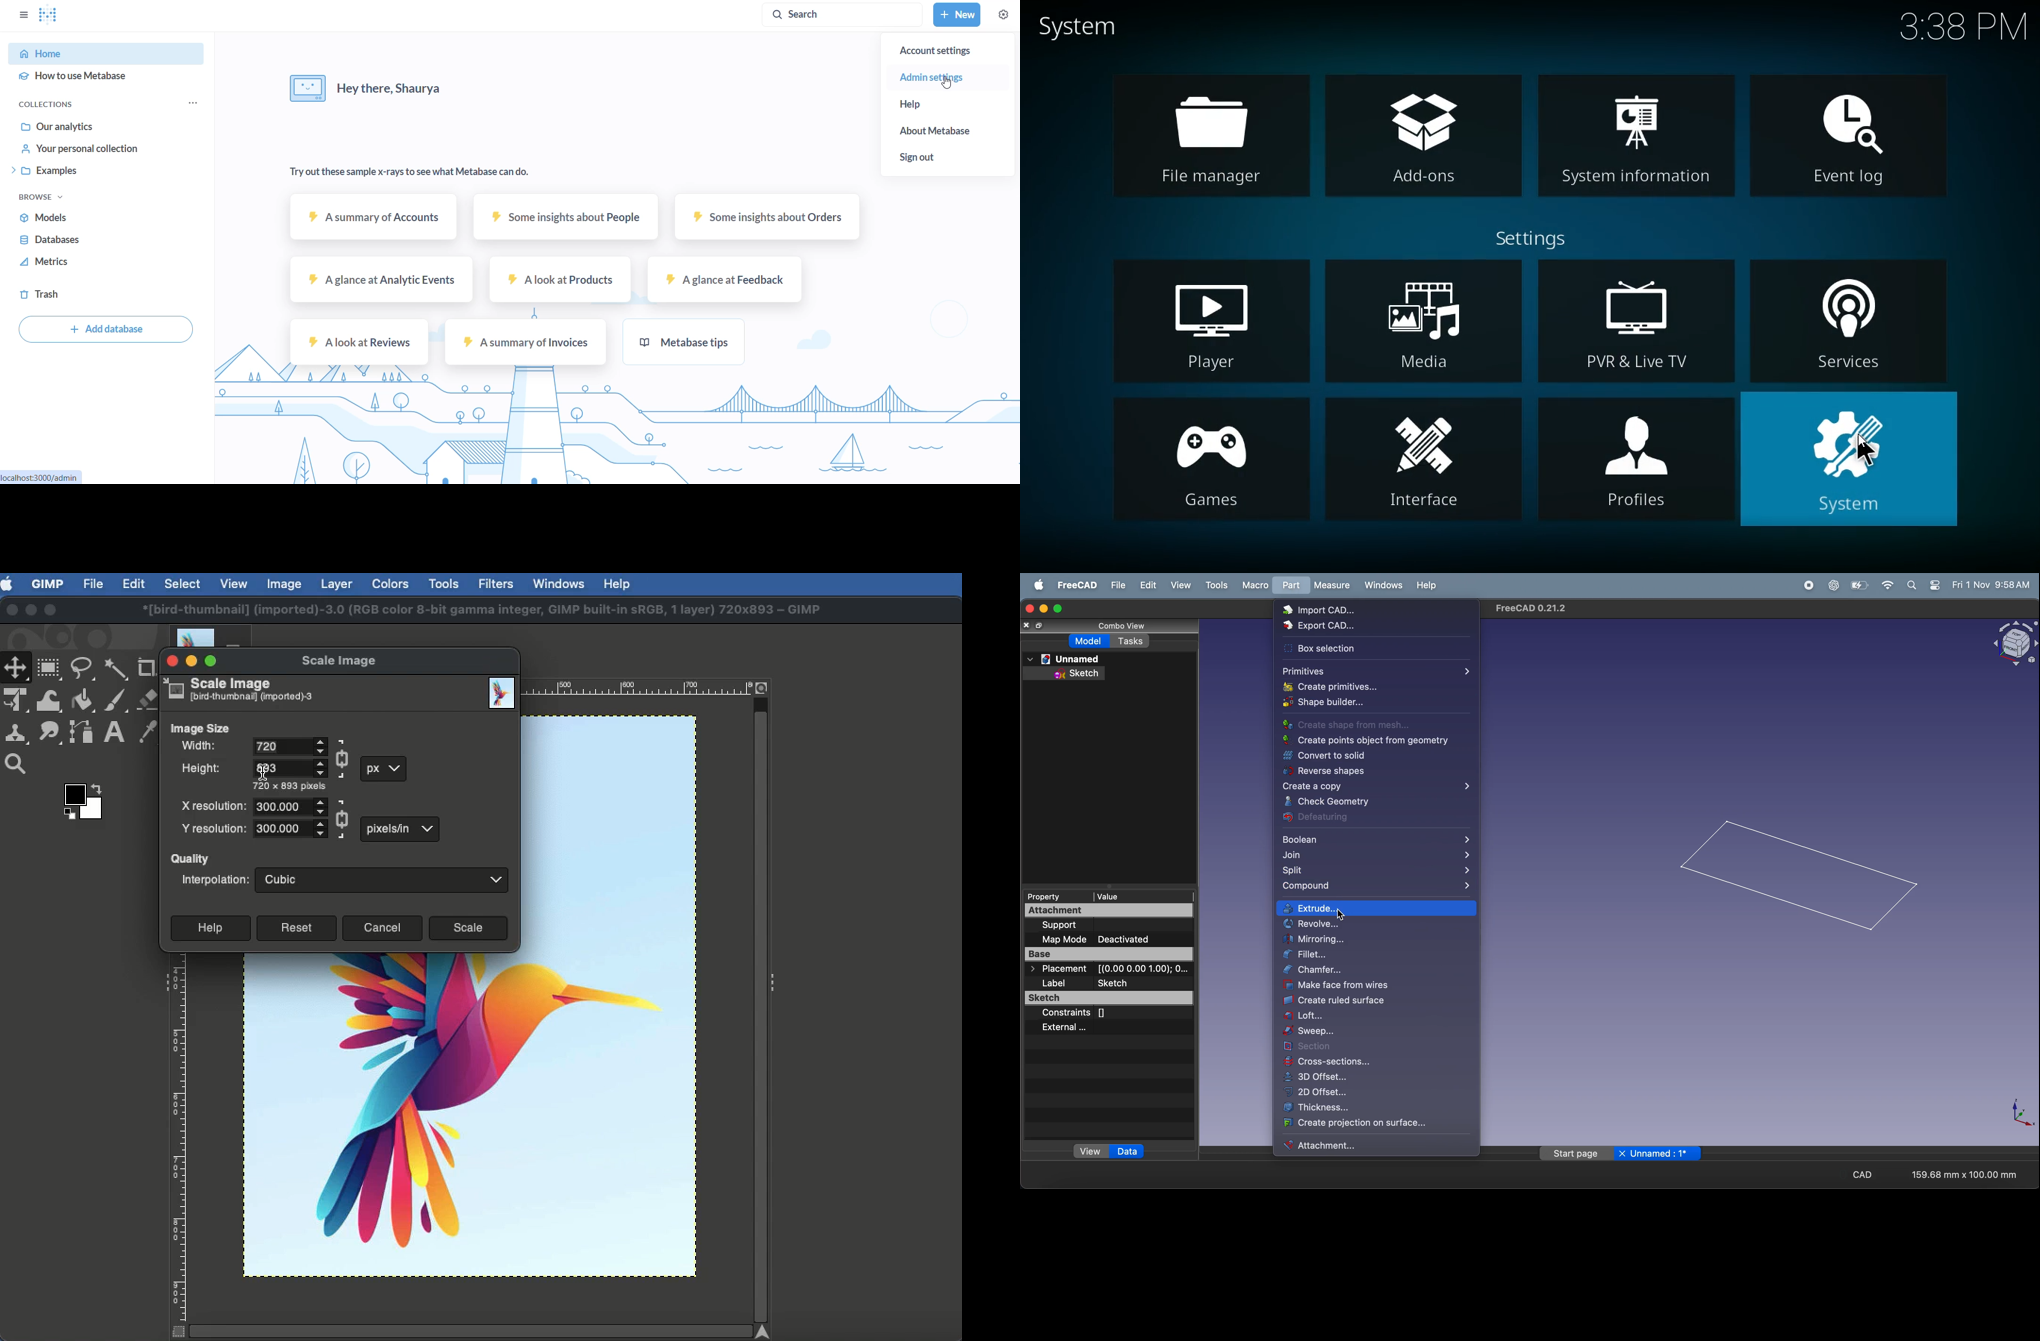  What do you see at coordinates (1352, 1146) in the screenshot?
I see `attachment` at bounding box center [1352, 1146].